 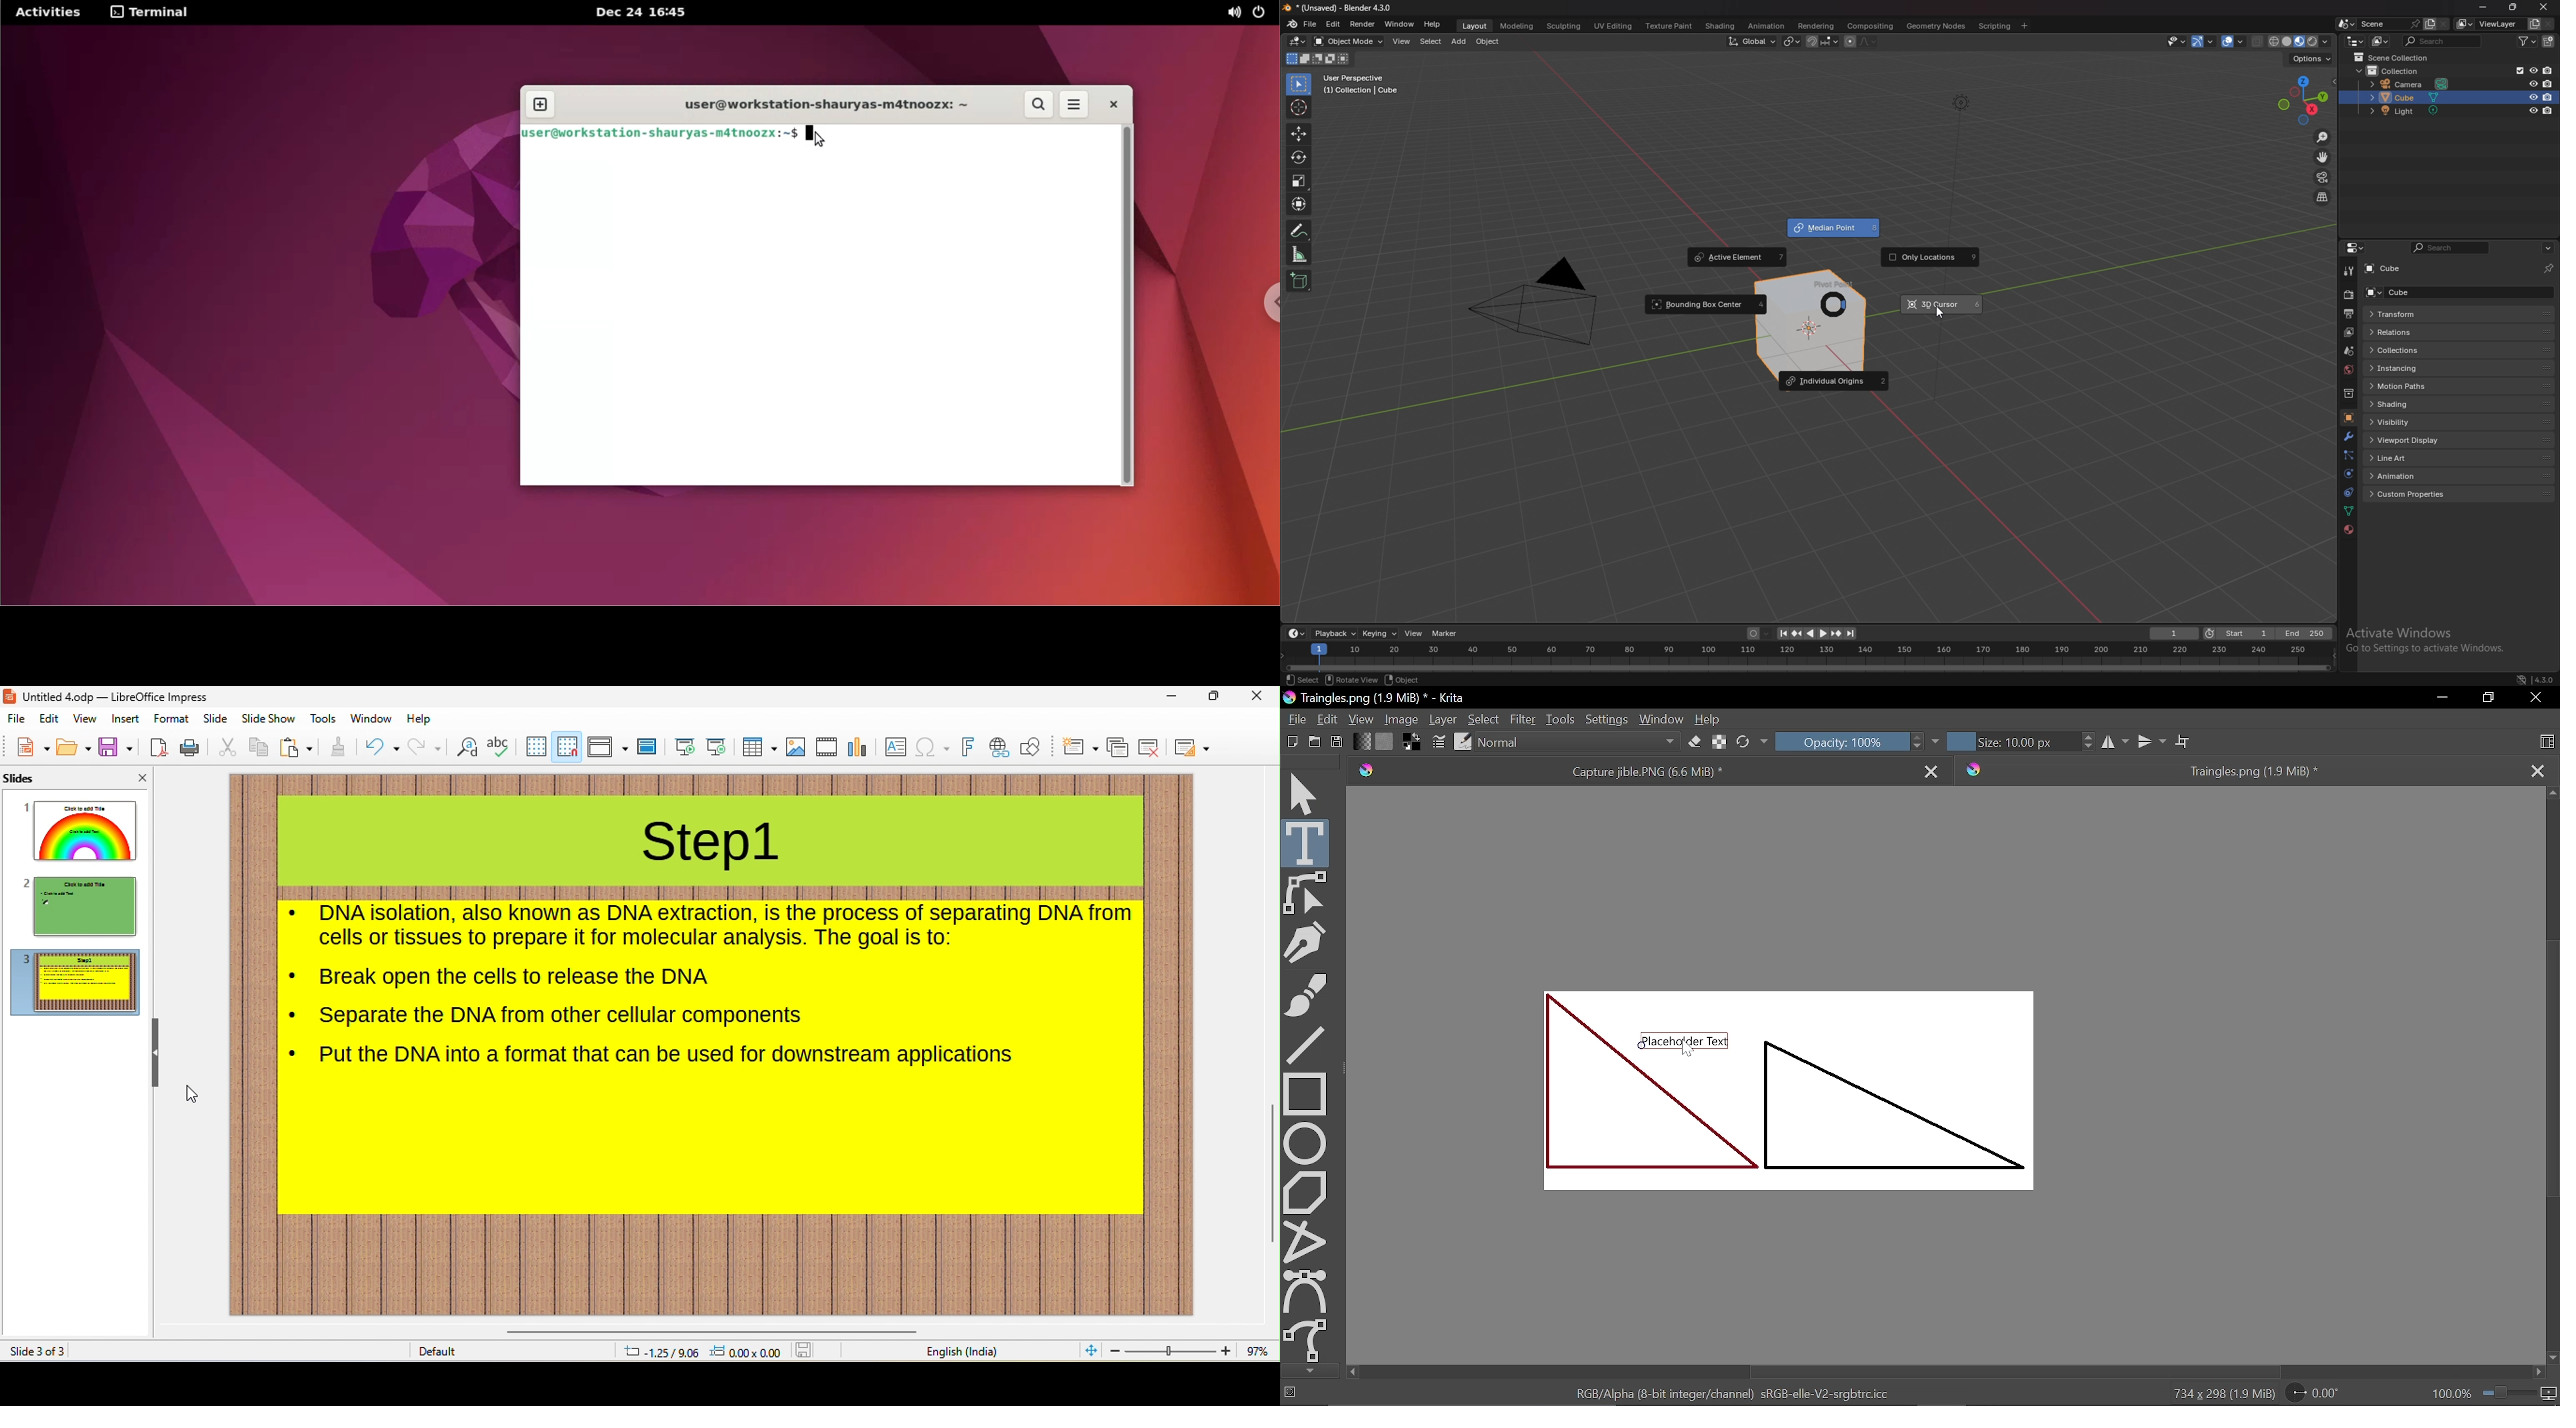 What do you see at coordinates (2486, 7) in the screenshot?
I see `minimize` at bounding box center [2486, 7].